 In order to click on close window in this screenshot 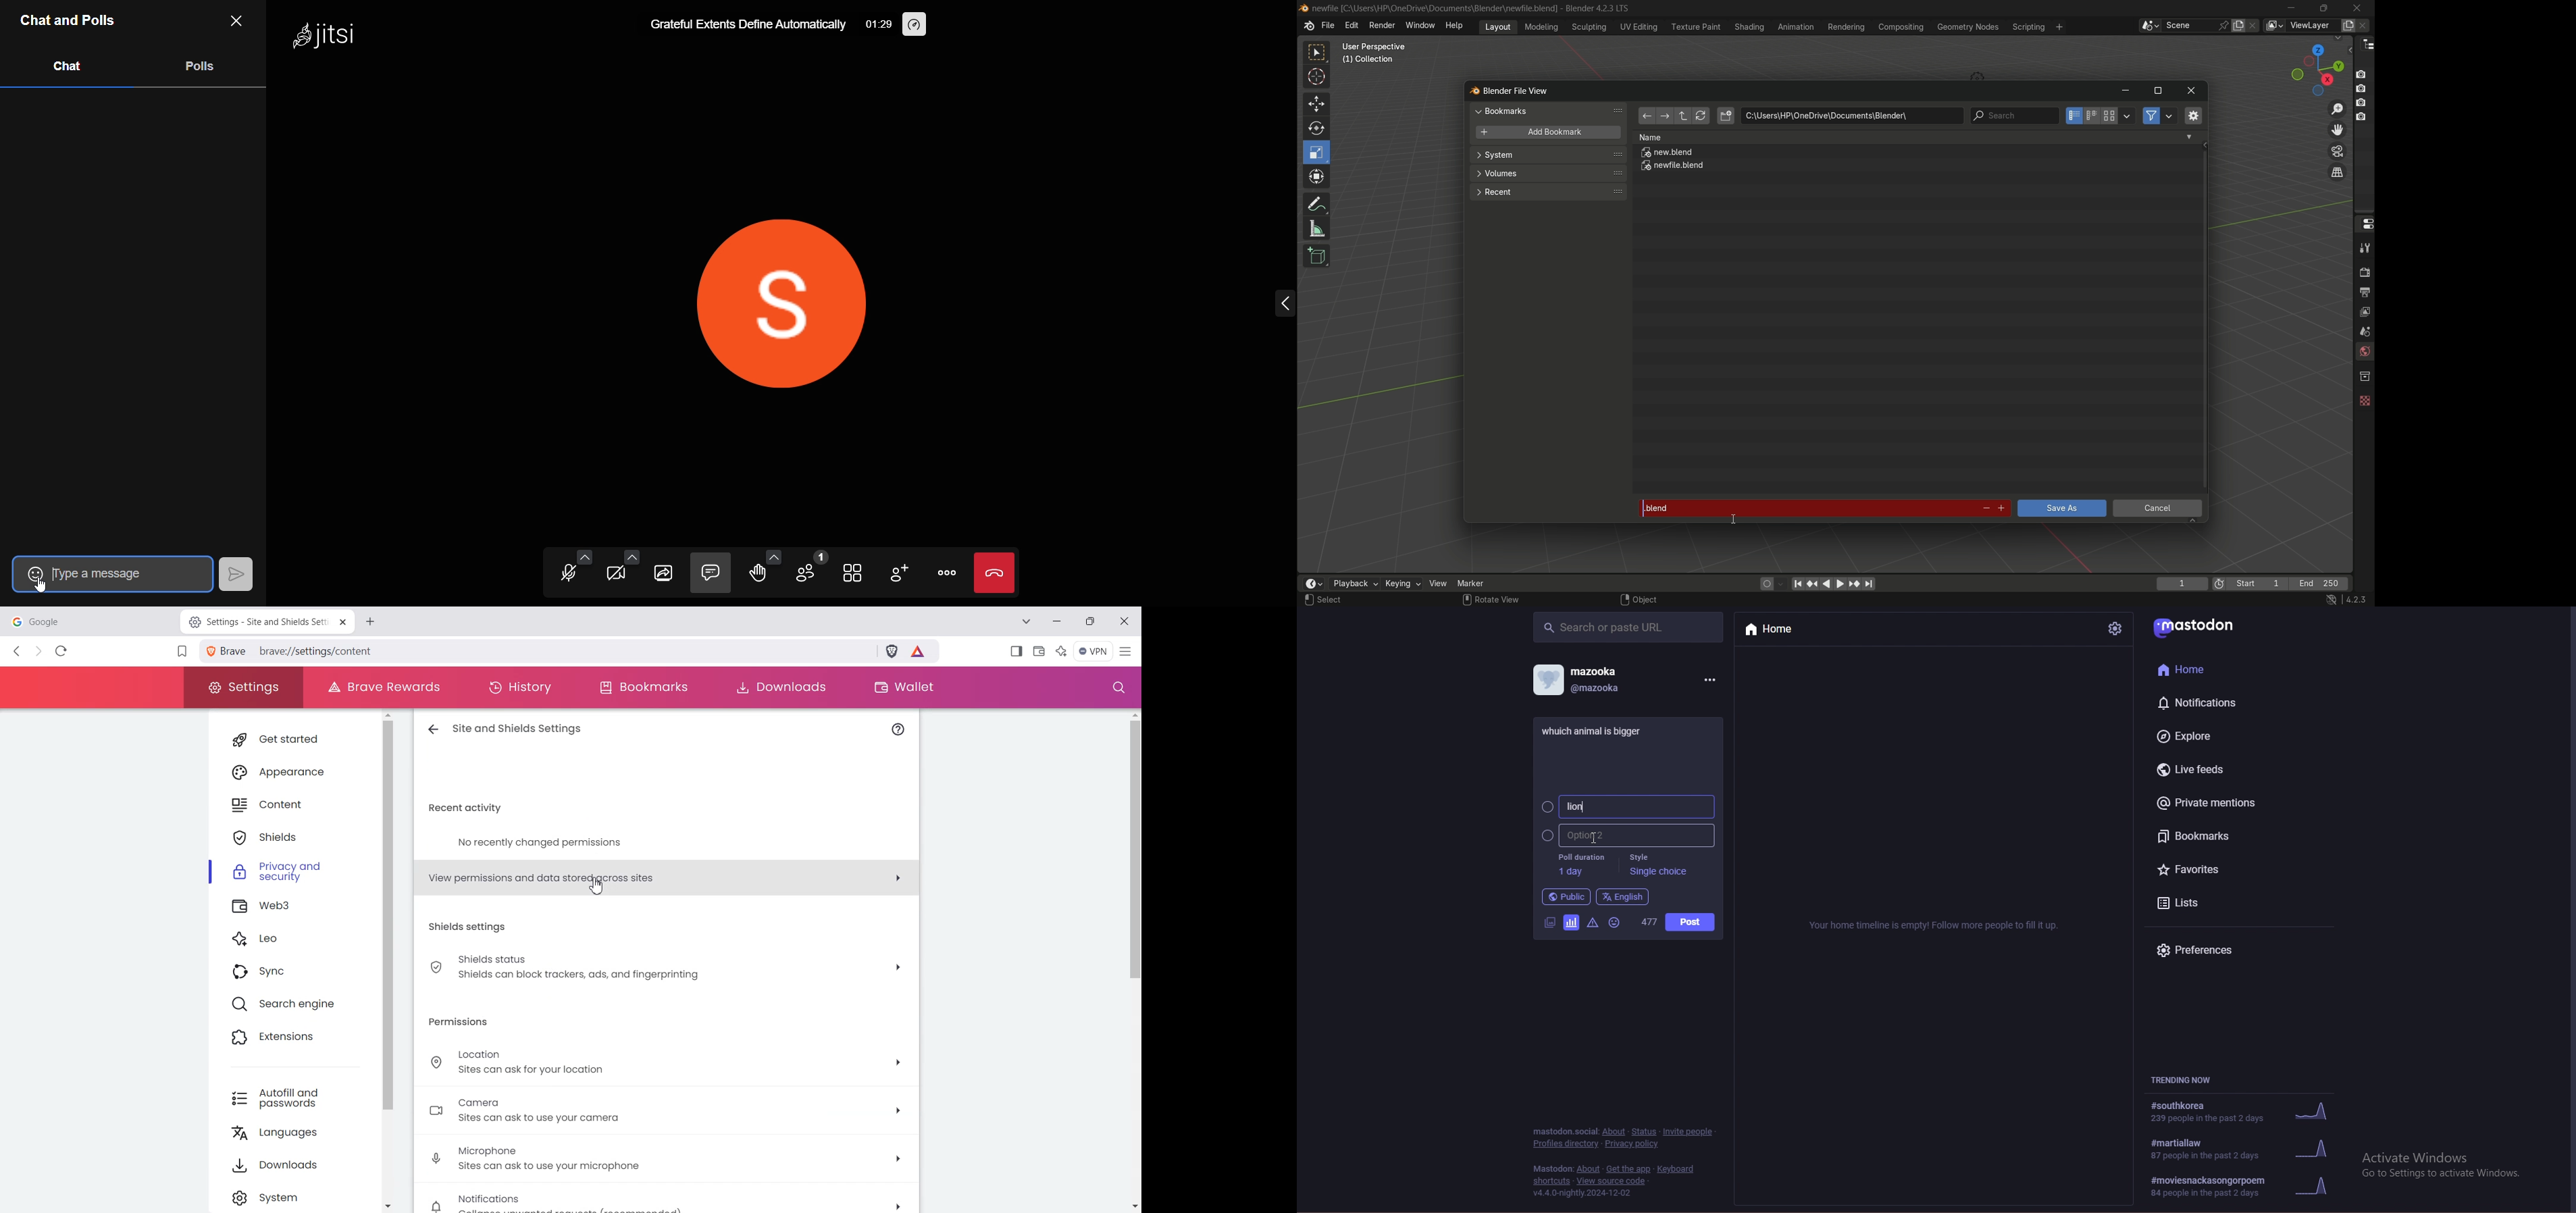, I will do `click(2192, 91)`.